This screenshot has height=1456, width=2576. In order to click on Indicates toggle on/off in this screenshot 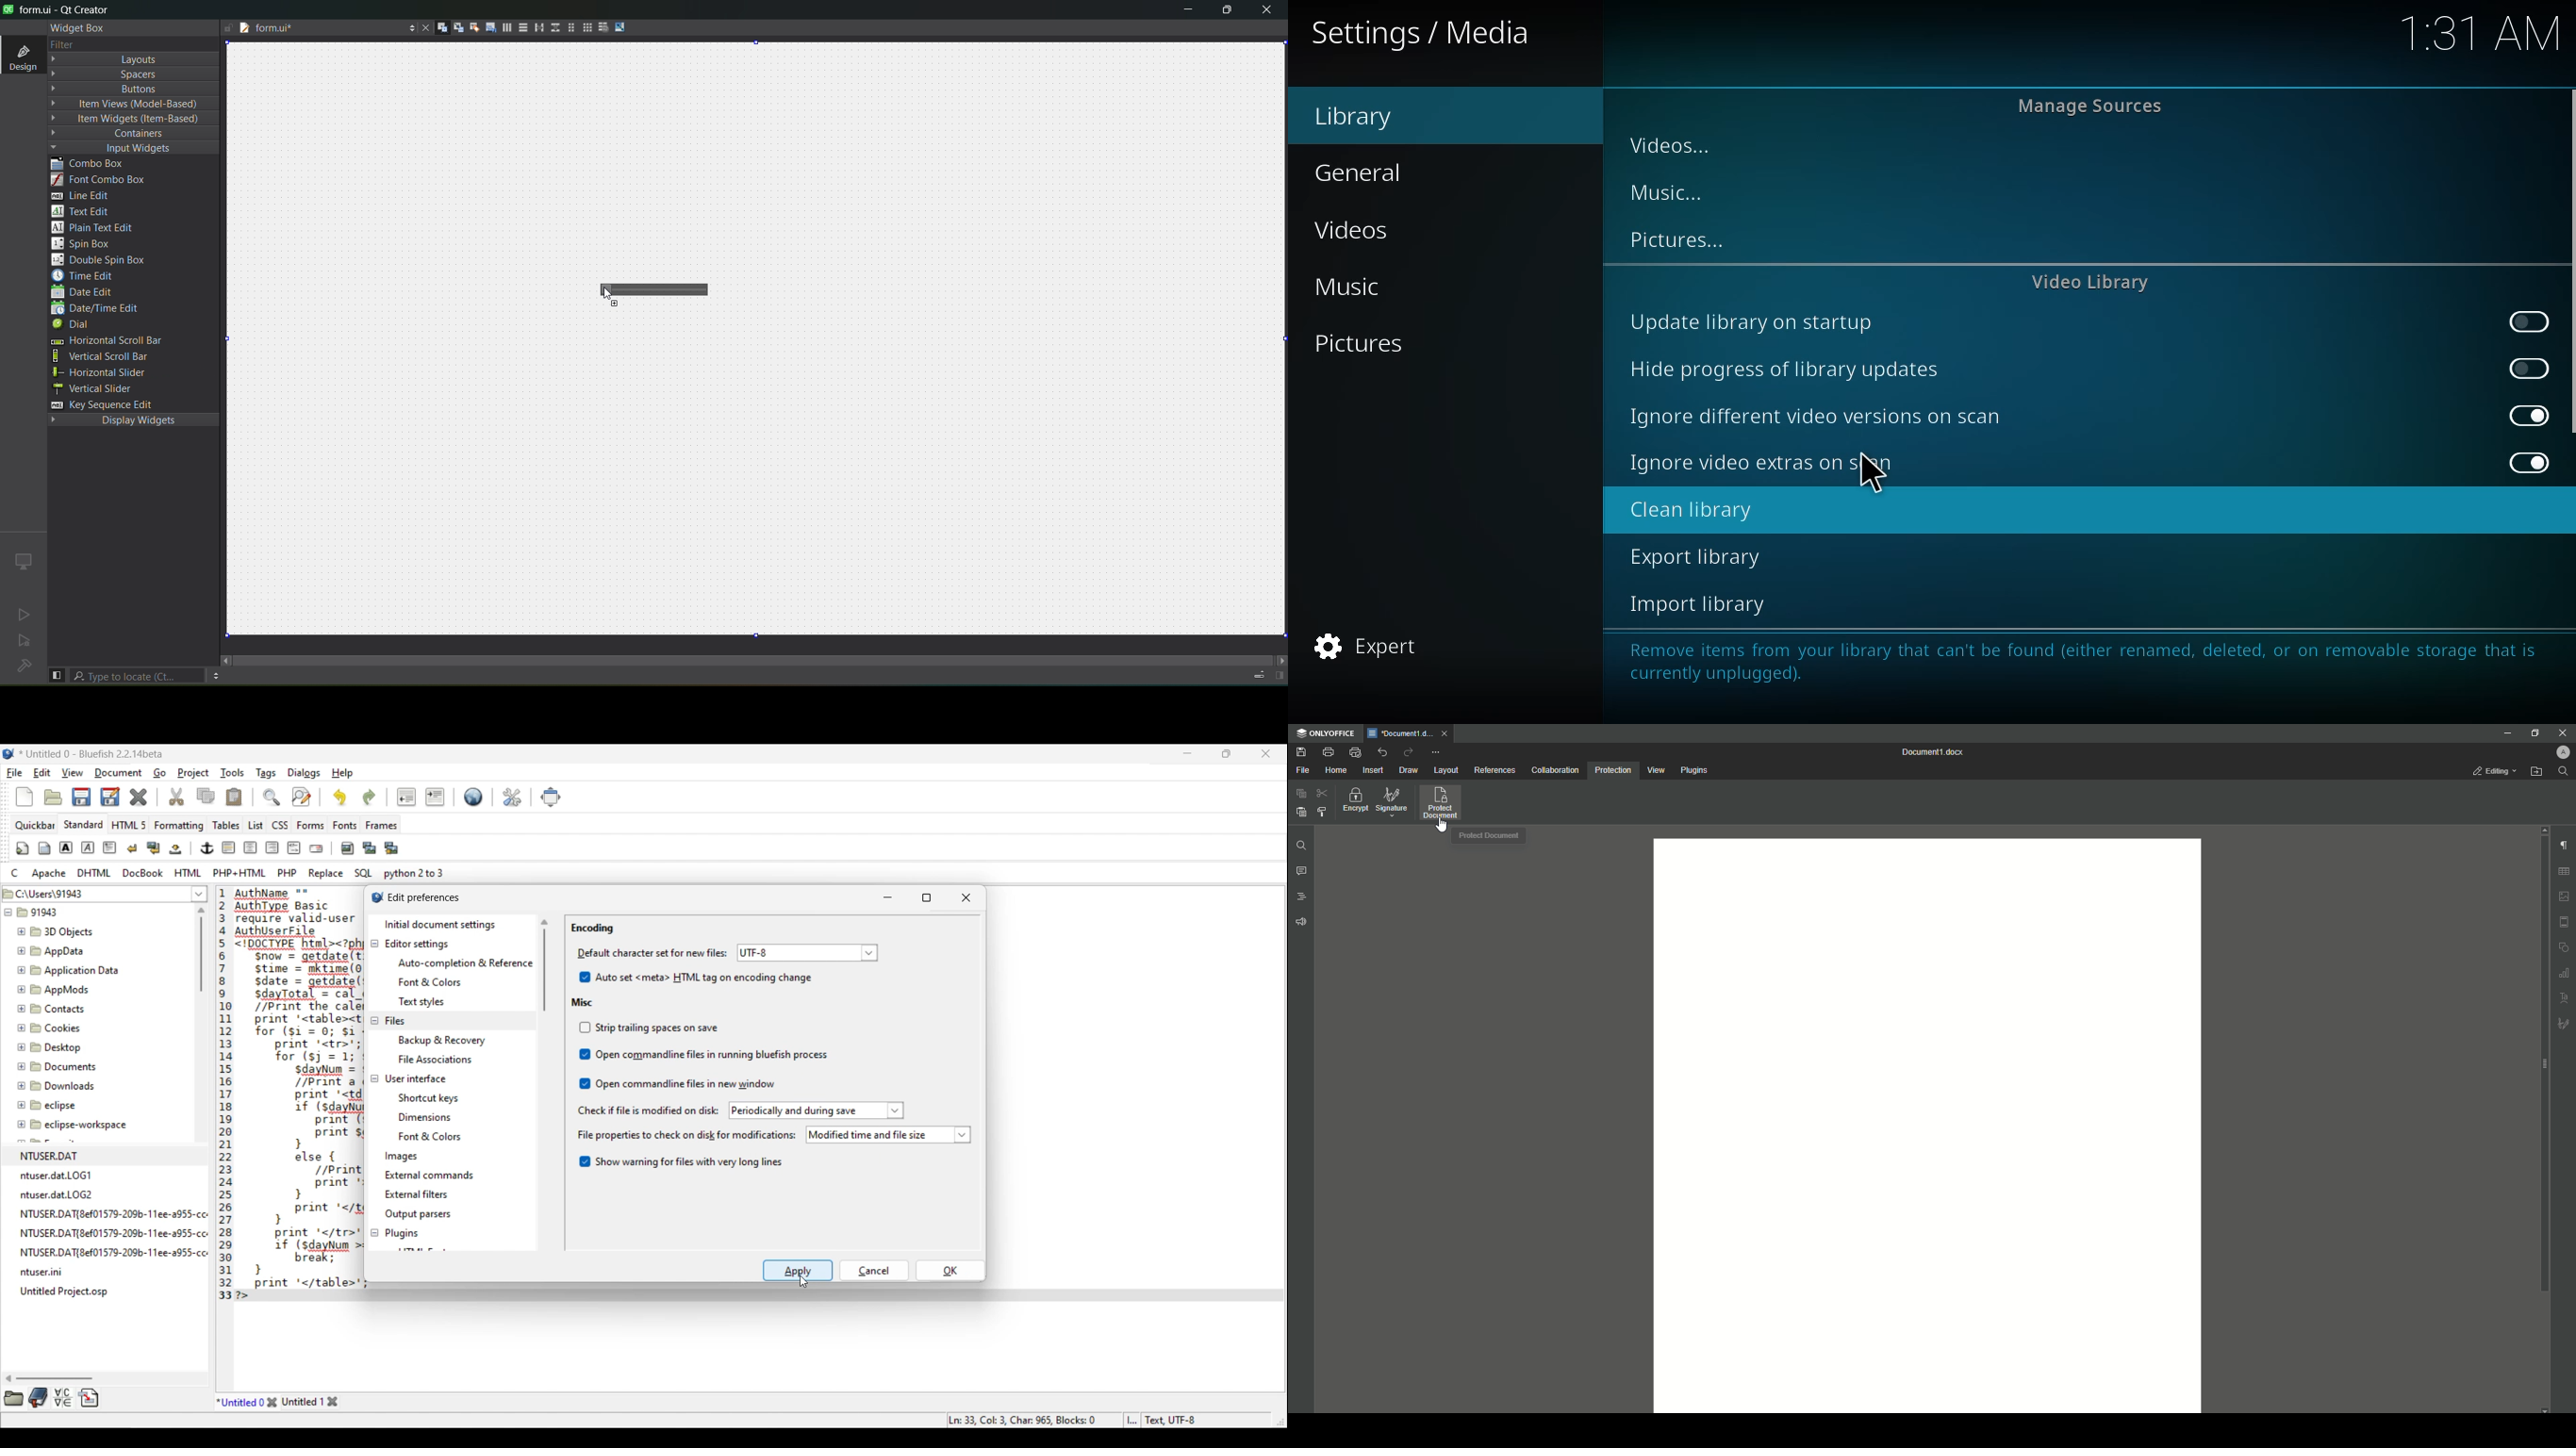, I will do `click(585, 1056)`.